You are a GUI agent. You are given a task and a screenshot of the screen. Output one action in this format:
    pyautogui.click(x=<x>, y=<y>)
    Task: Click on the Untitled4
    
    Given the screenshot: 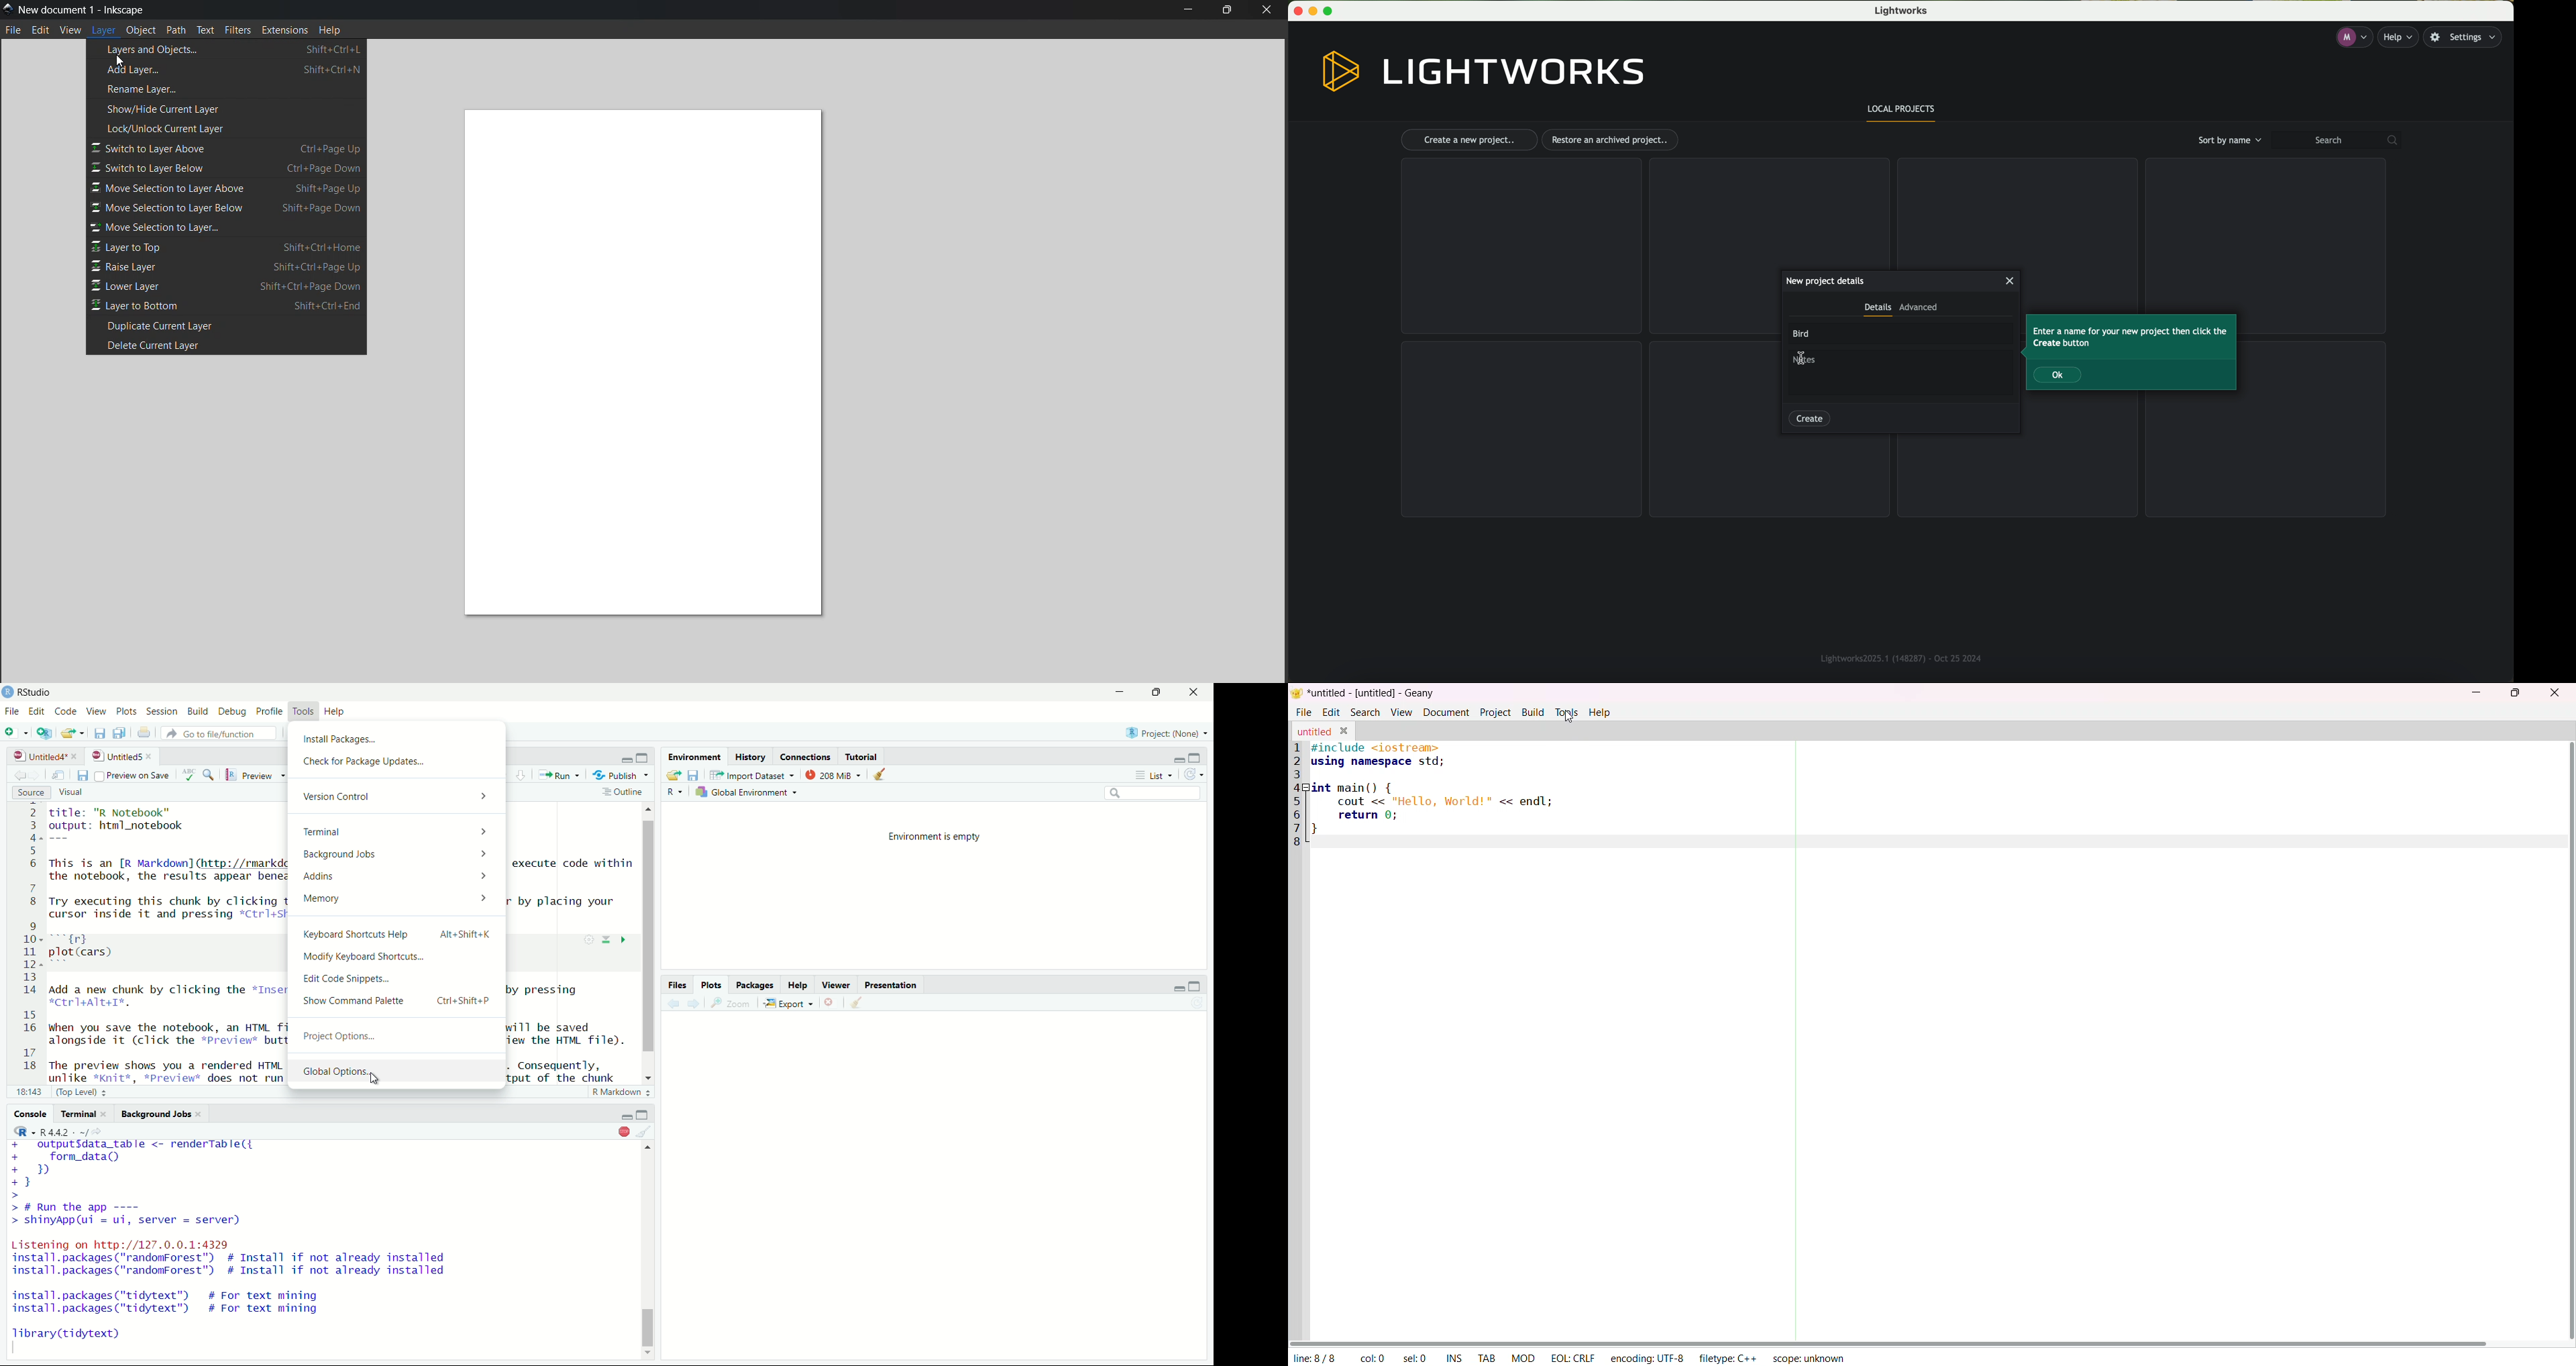 What is the action you would take?
    pyautogui.click(x=36, y=756)
    